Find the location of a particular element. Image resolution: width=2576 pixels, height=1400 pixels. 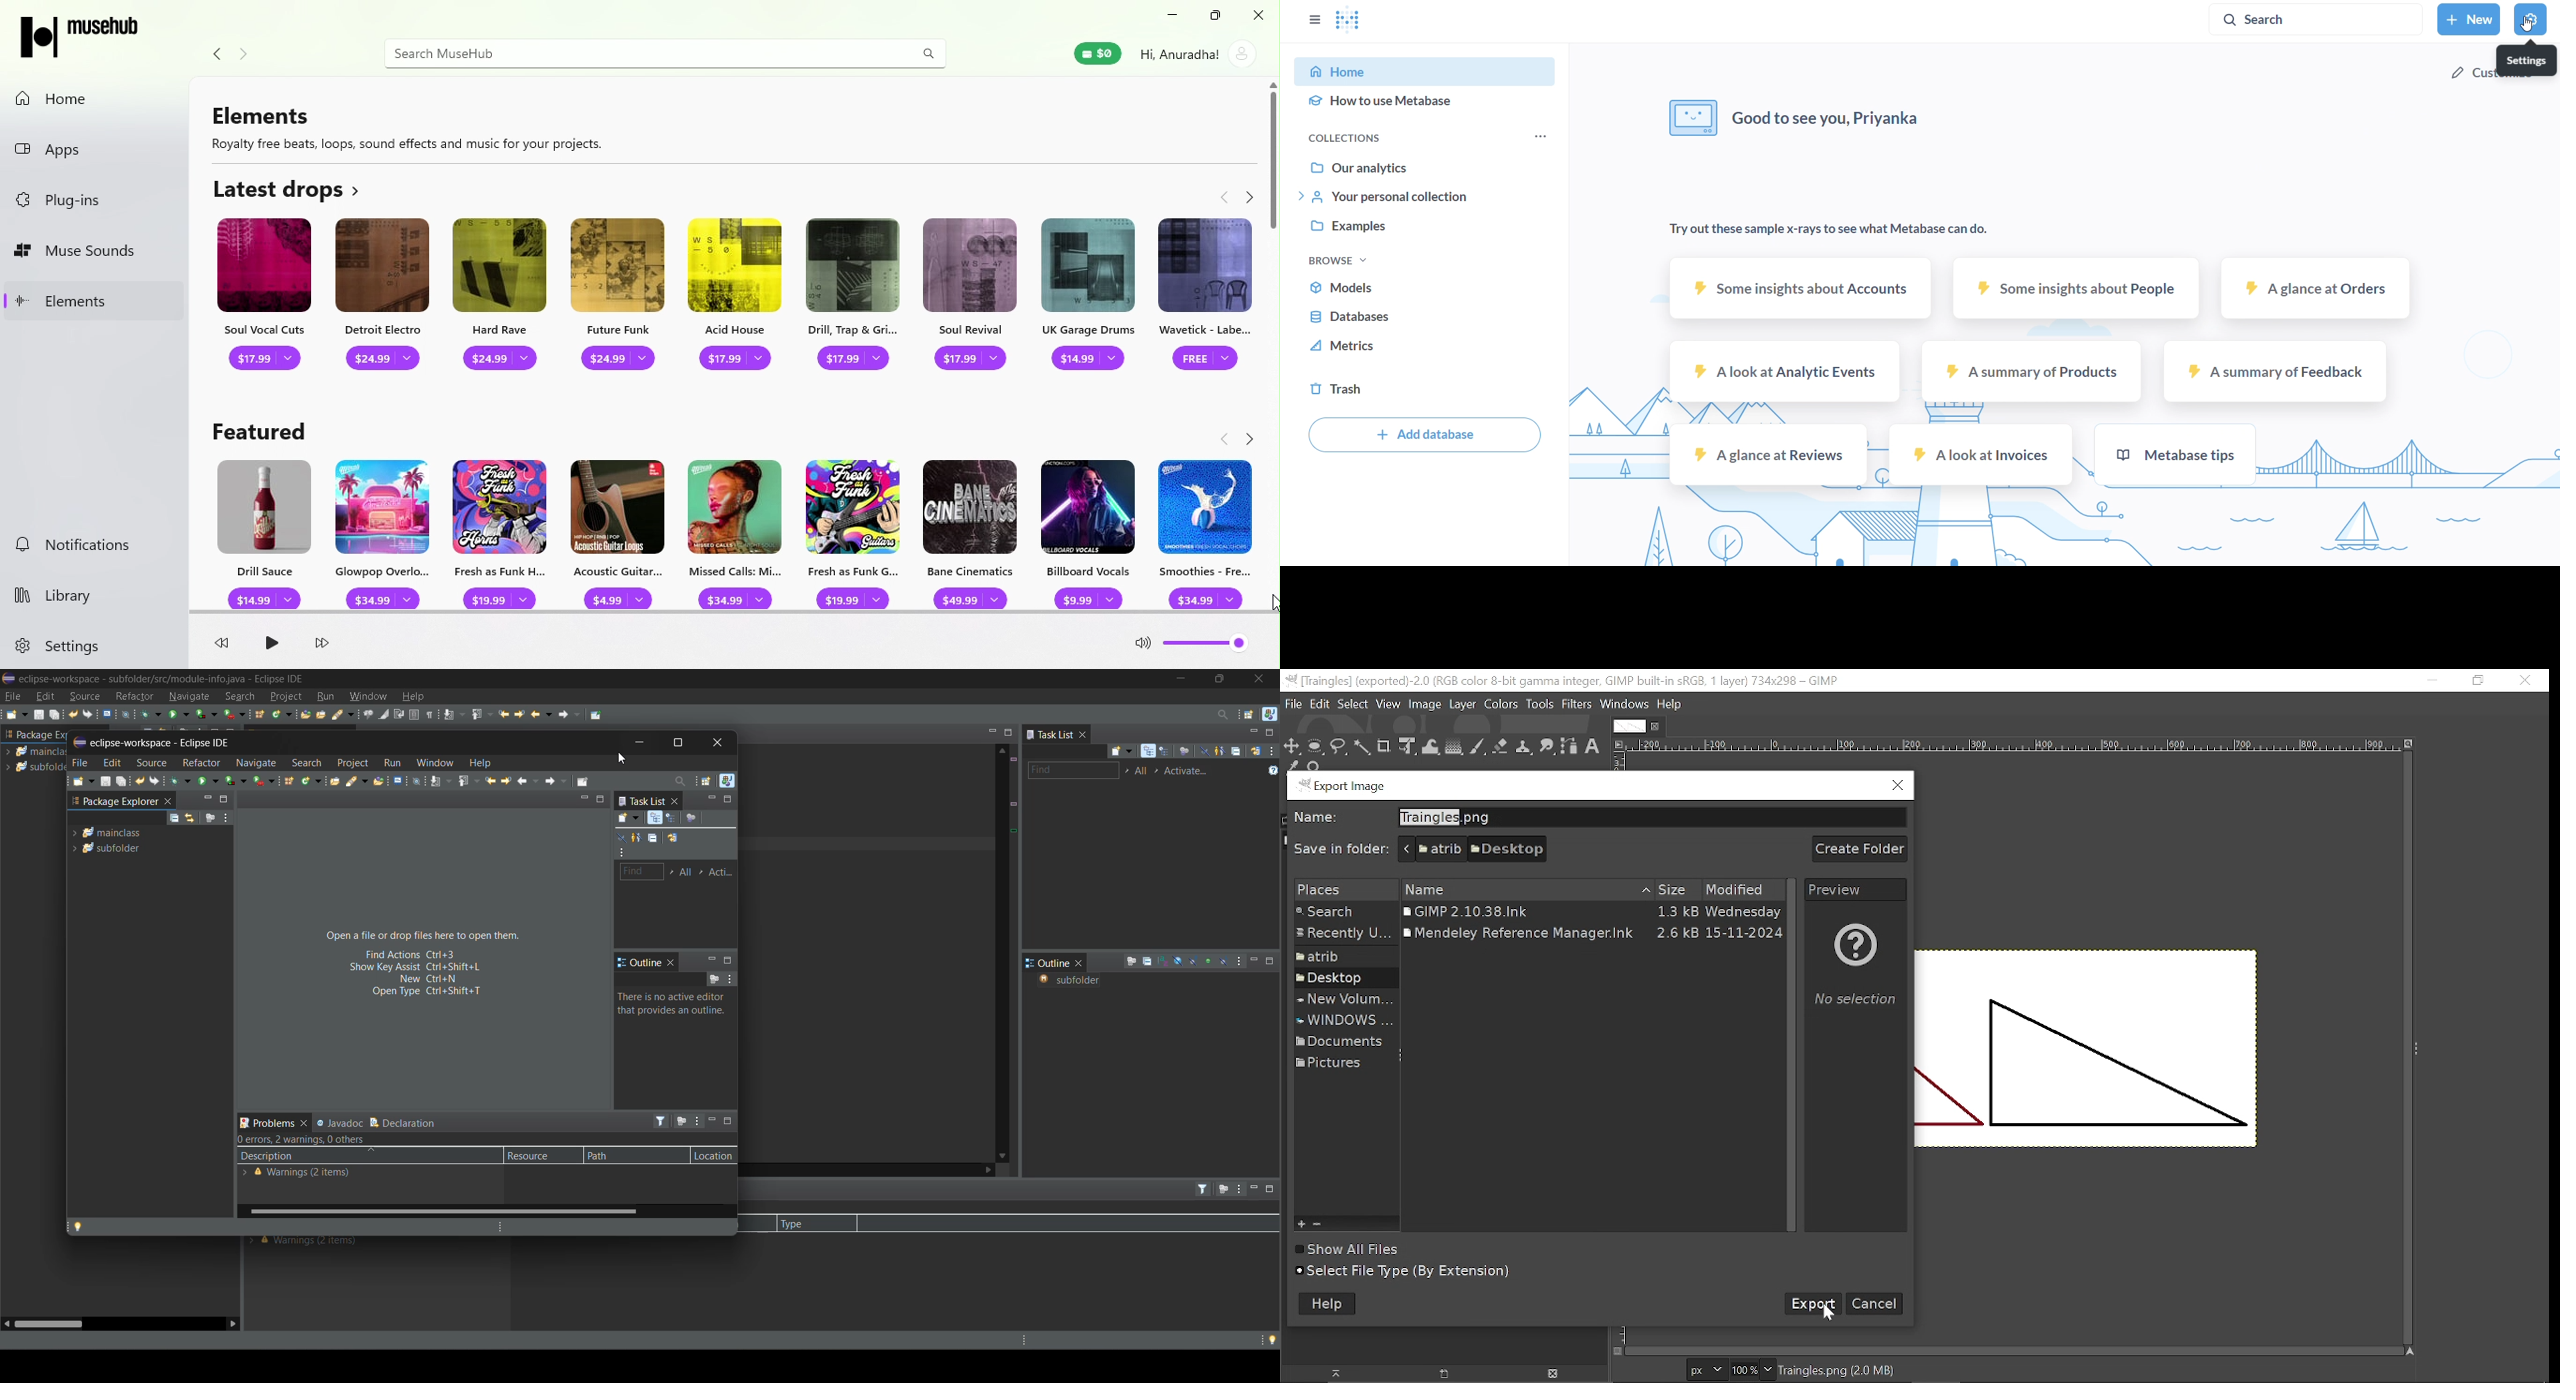

data markers is located at coordinates (1013, 826).